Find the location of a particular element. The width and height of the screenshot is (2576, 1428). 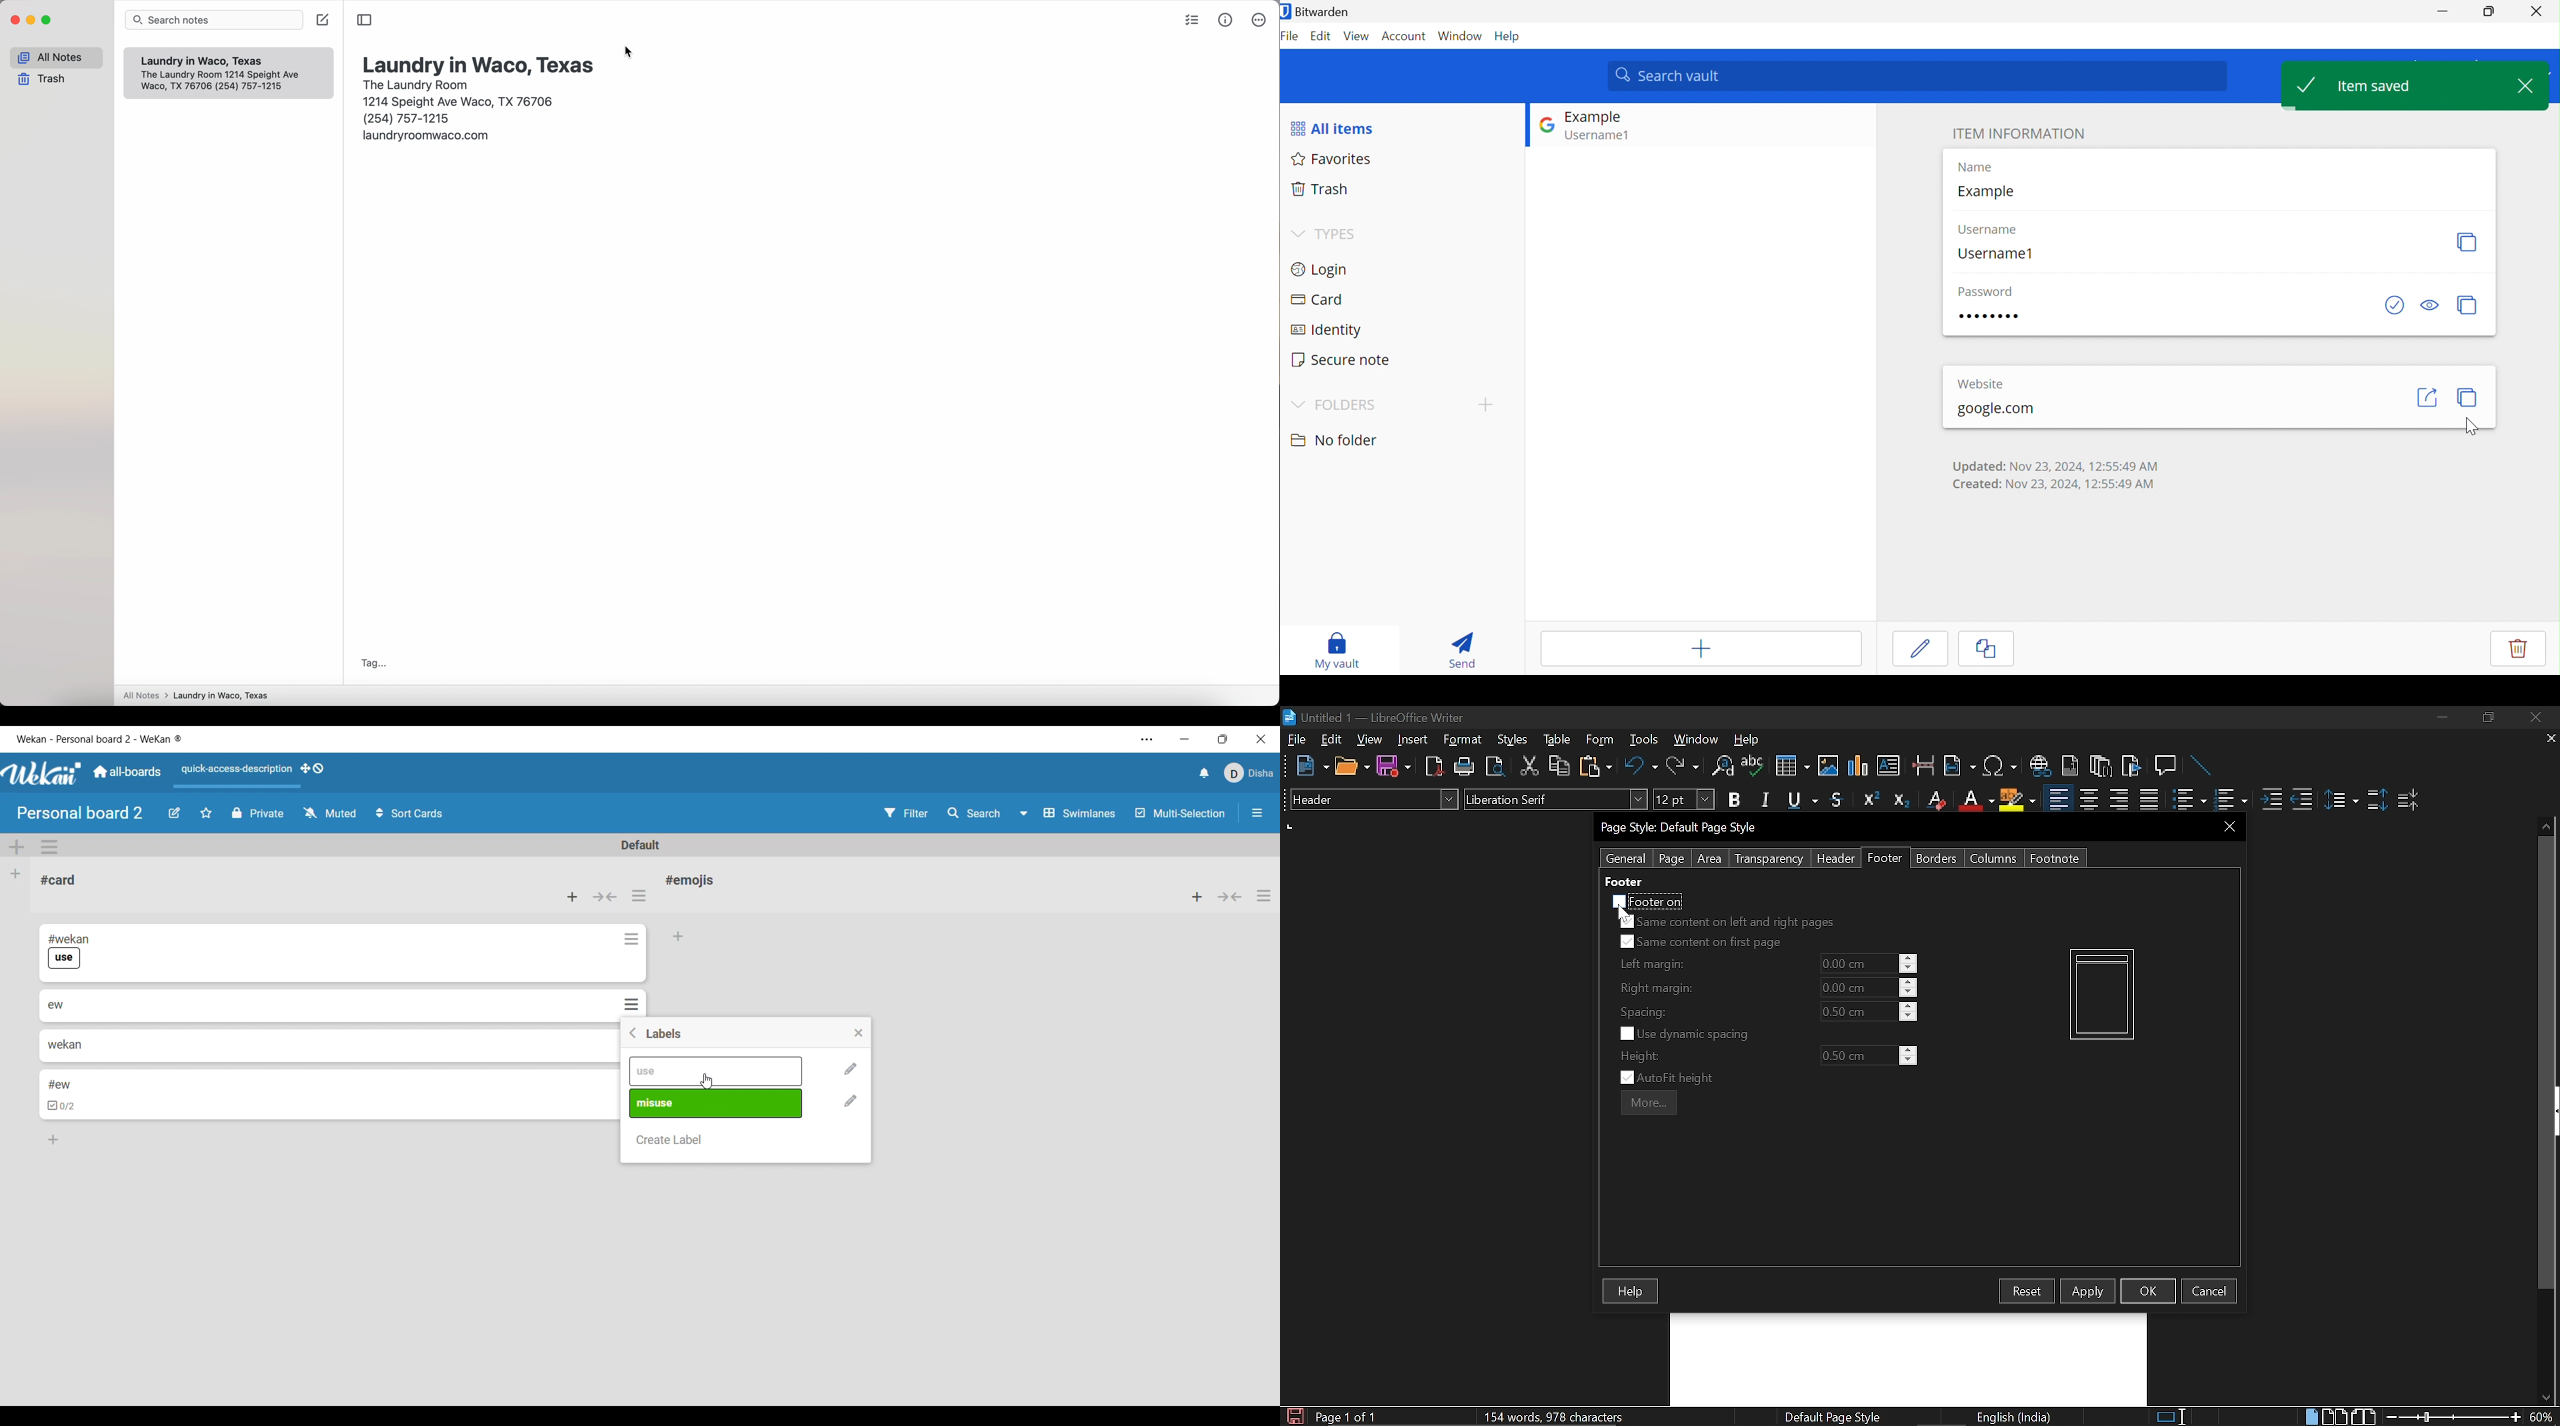

laundry in Waco, Texas is located at coordinates (480, 64).